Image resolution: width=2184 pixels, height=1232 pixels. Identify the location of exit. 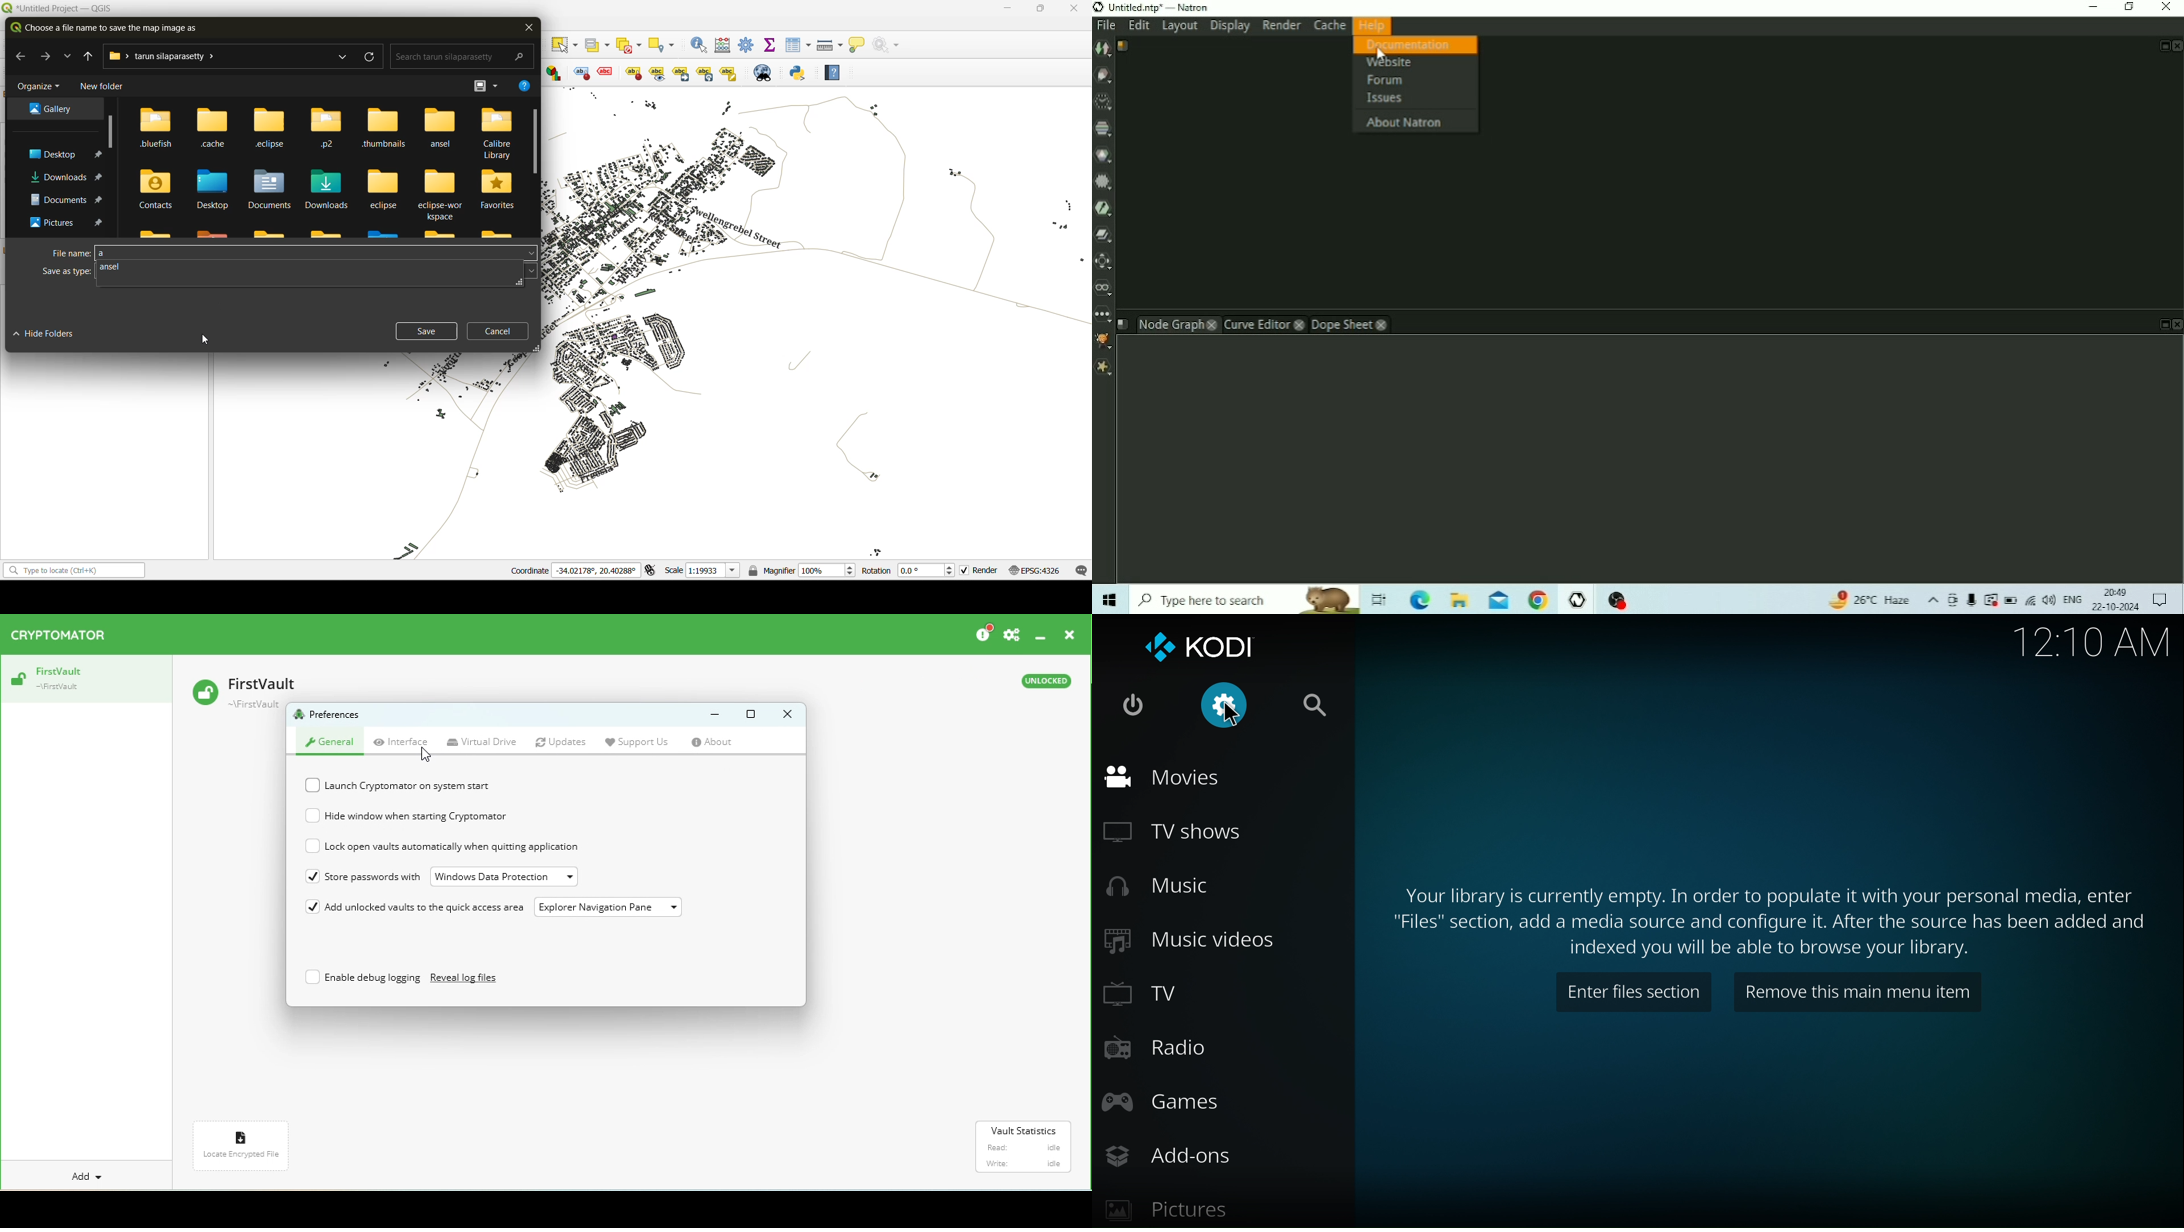
(1130, 707).